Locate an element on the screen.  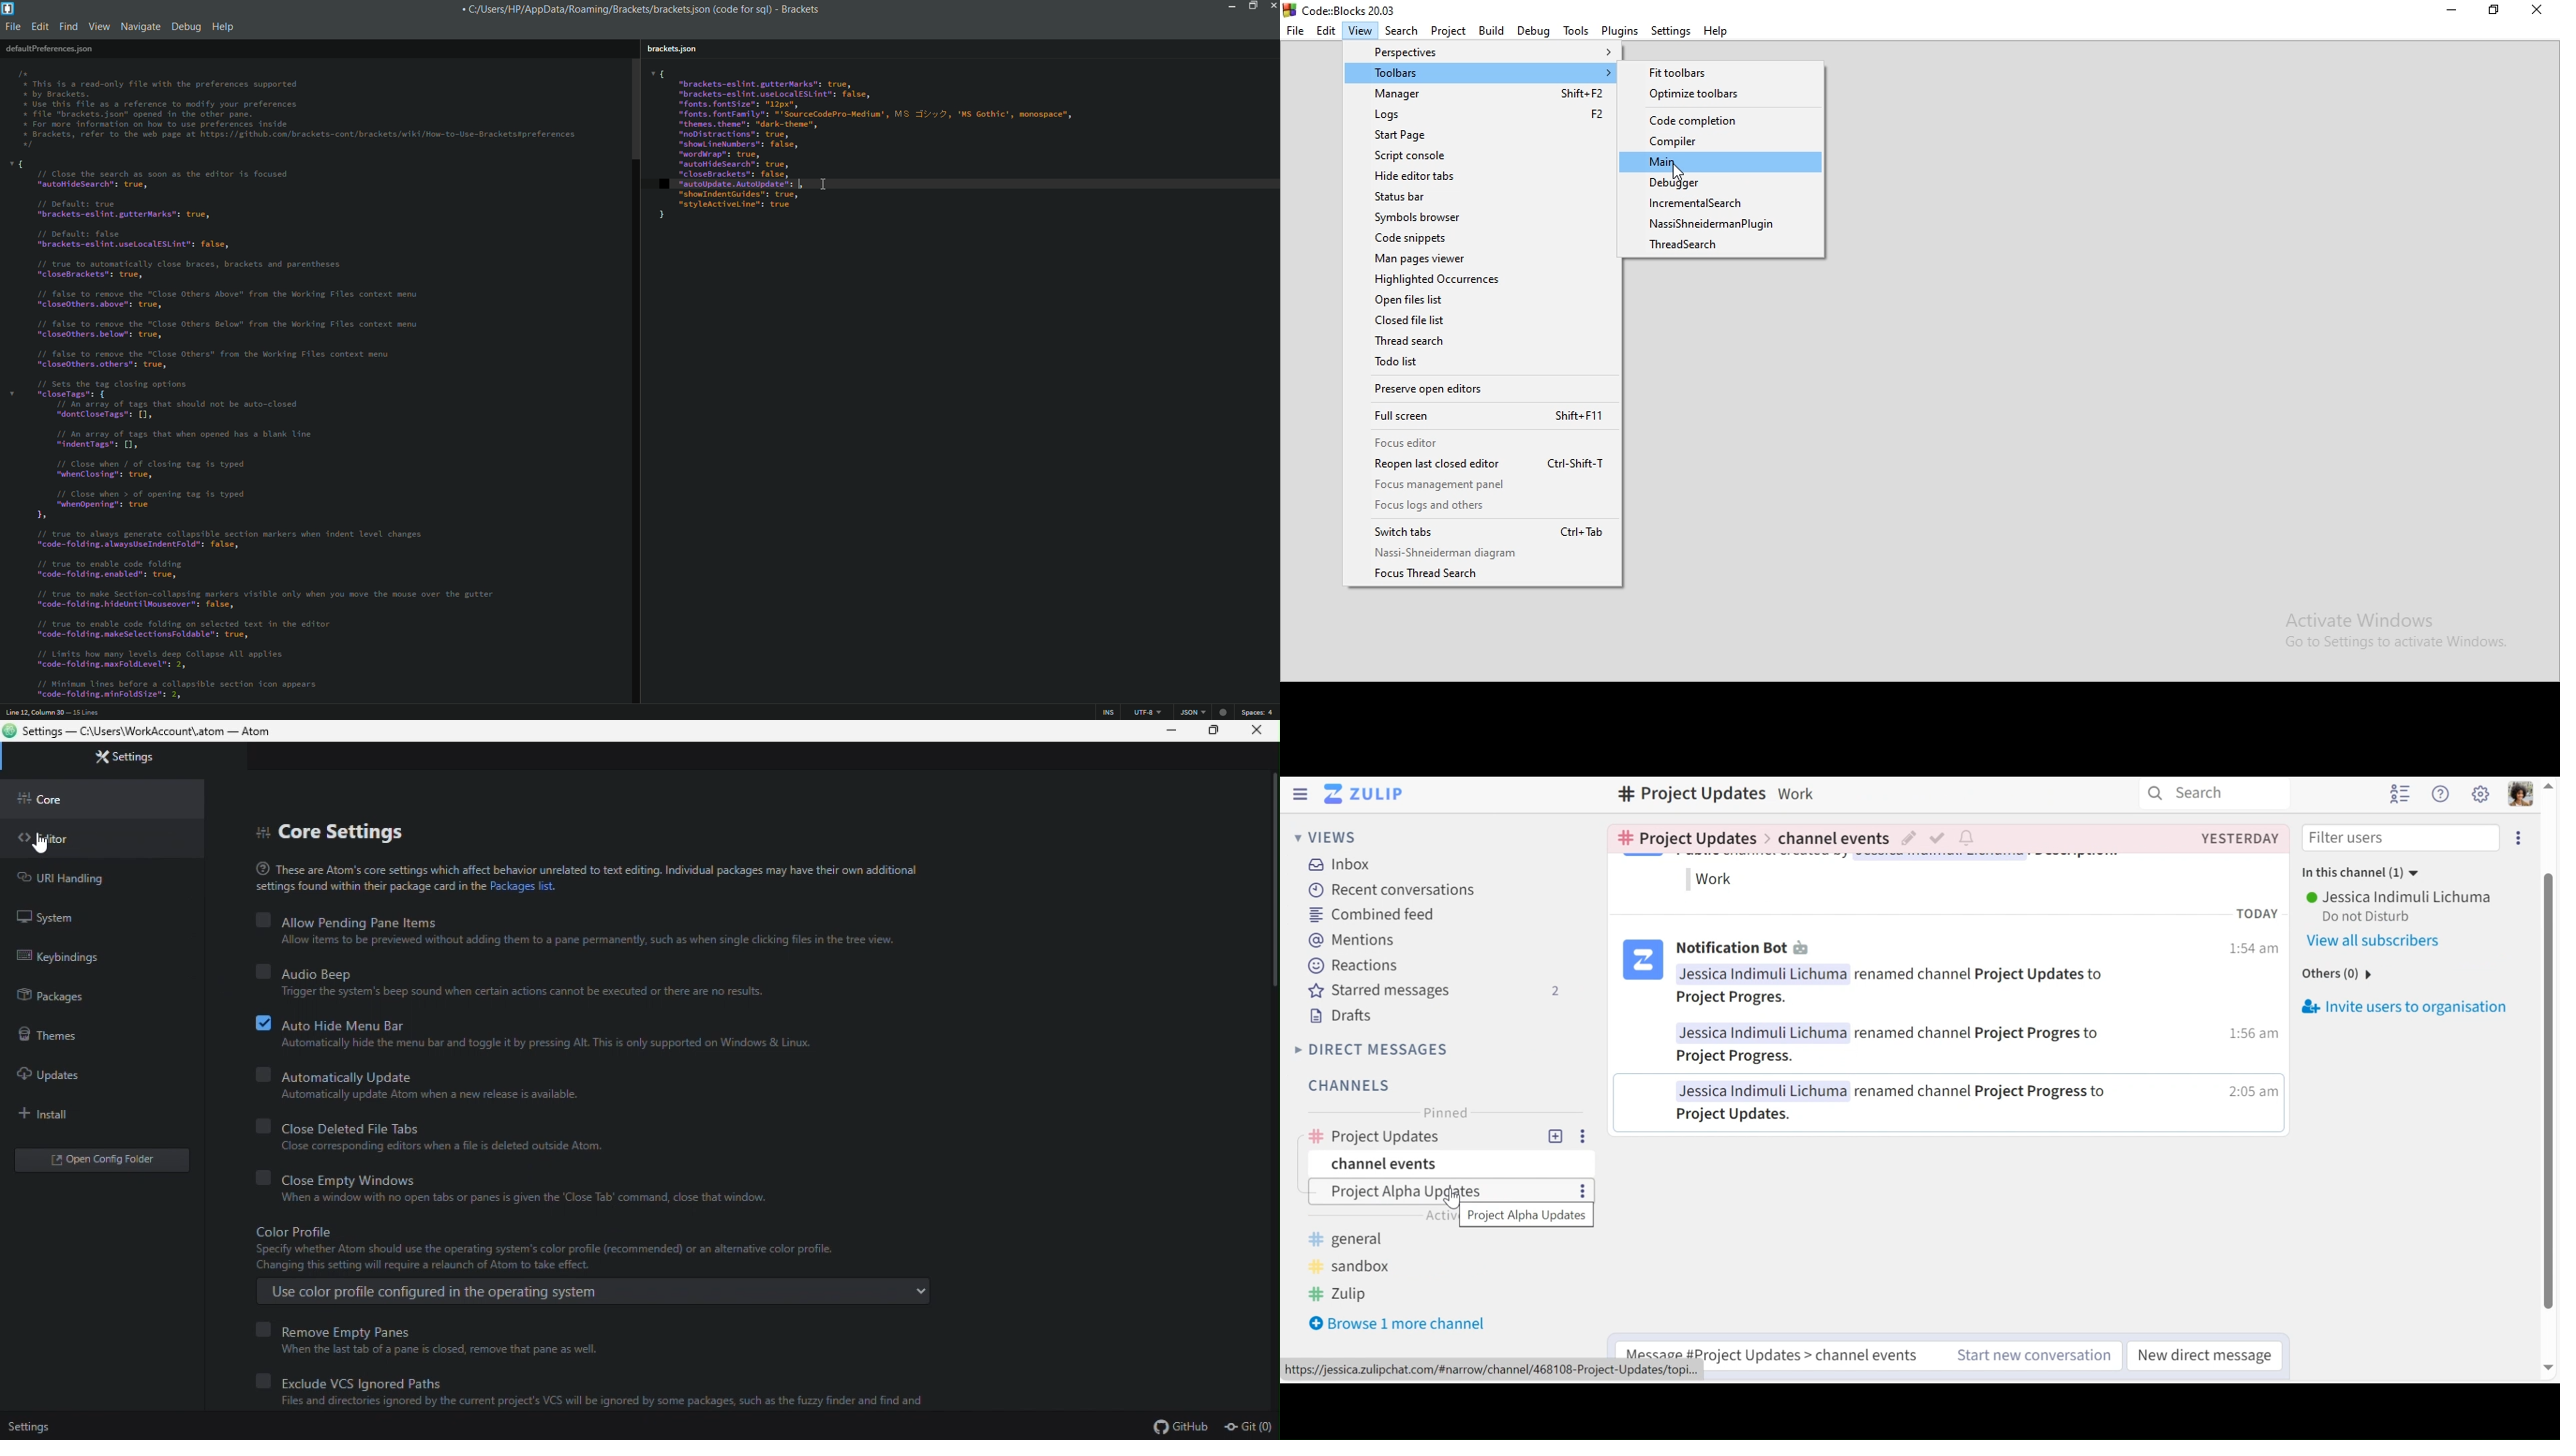
Inbox is located at coordinates (1337, 866).